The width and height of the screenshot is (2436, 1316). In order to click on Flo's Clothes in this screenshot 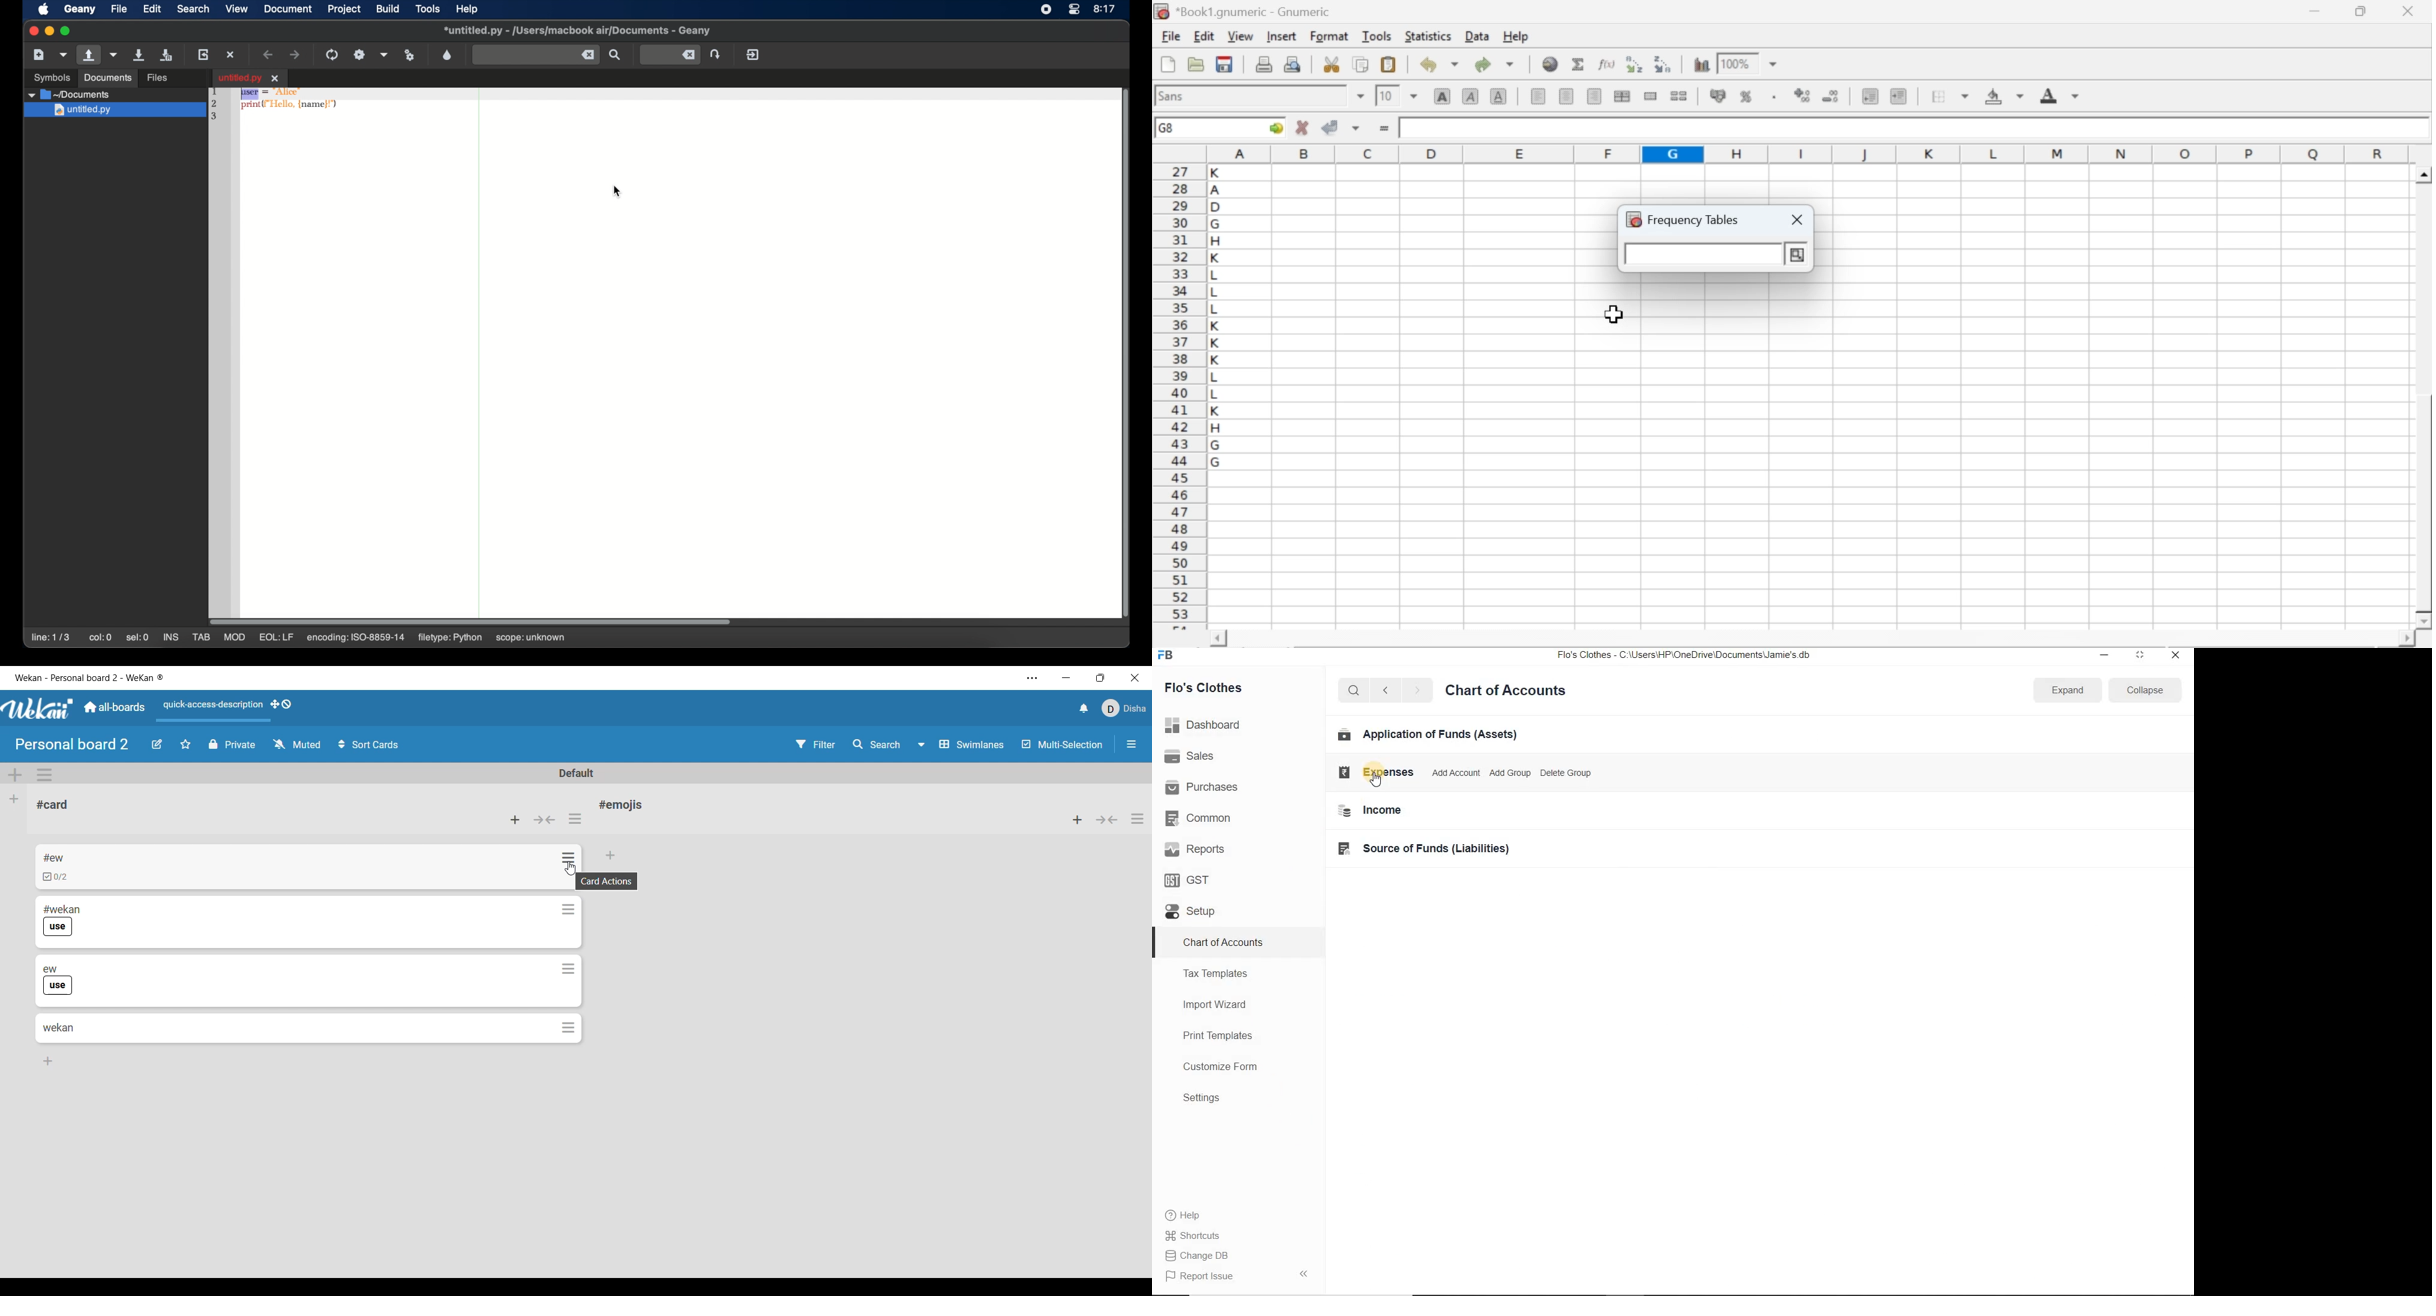, I will do `click(1205, 688)`.